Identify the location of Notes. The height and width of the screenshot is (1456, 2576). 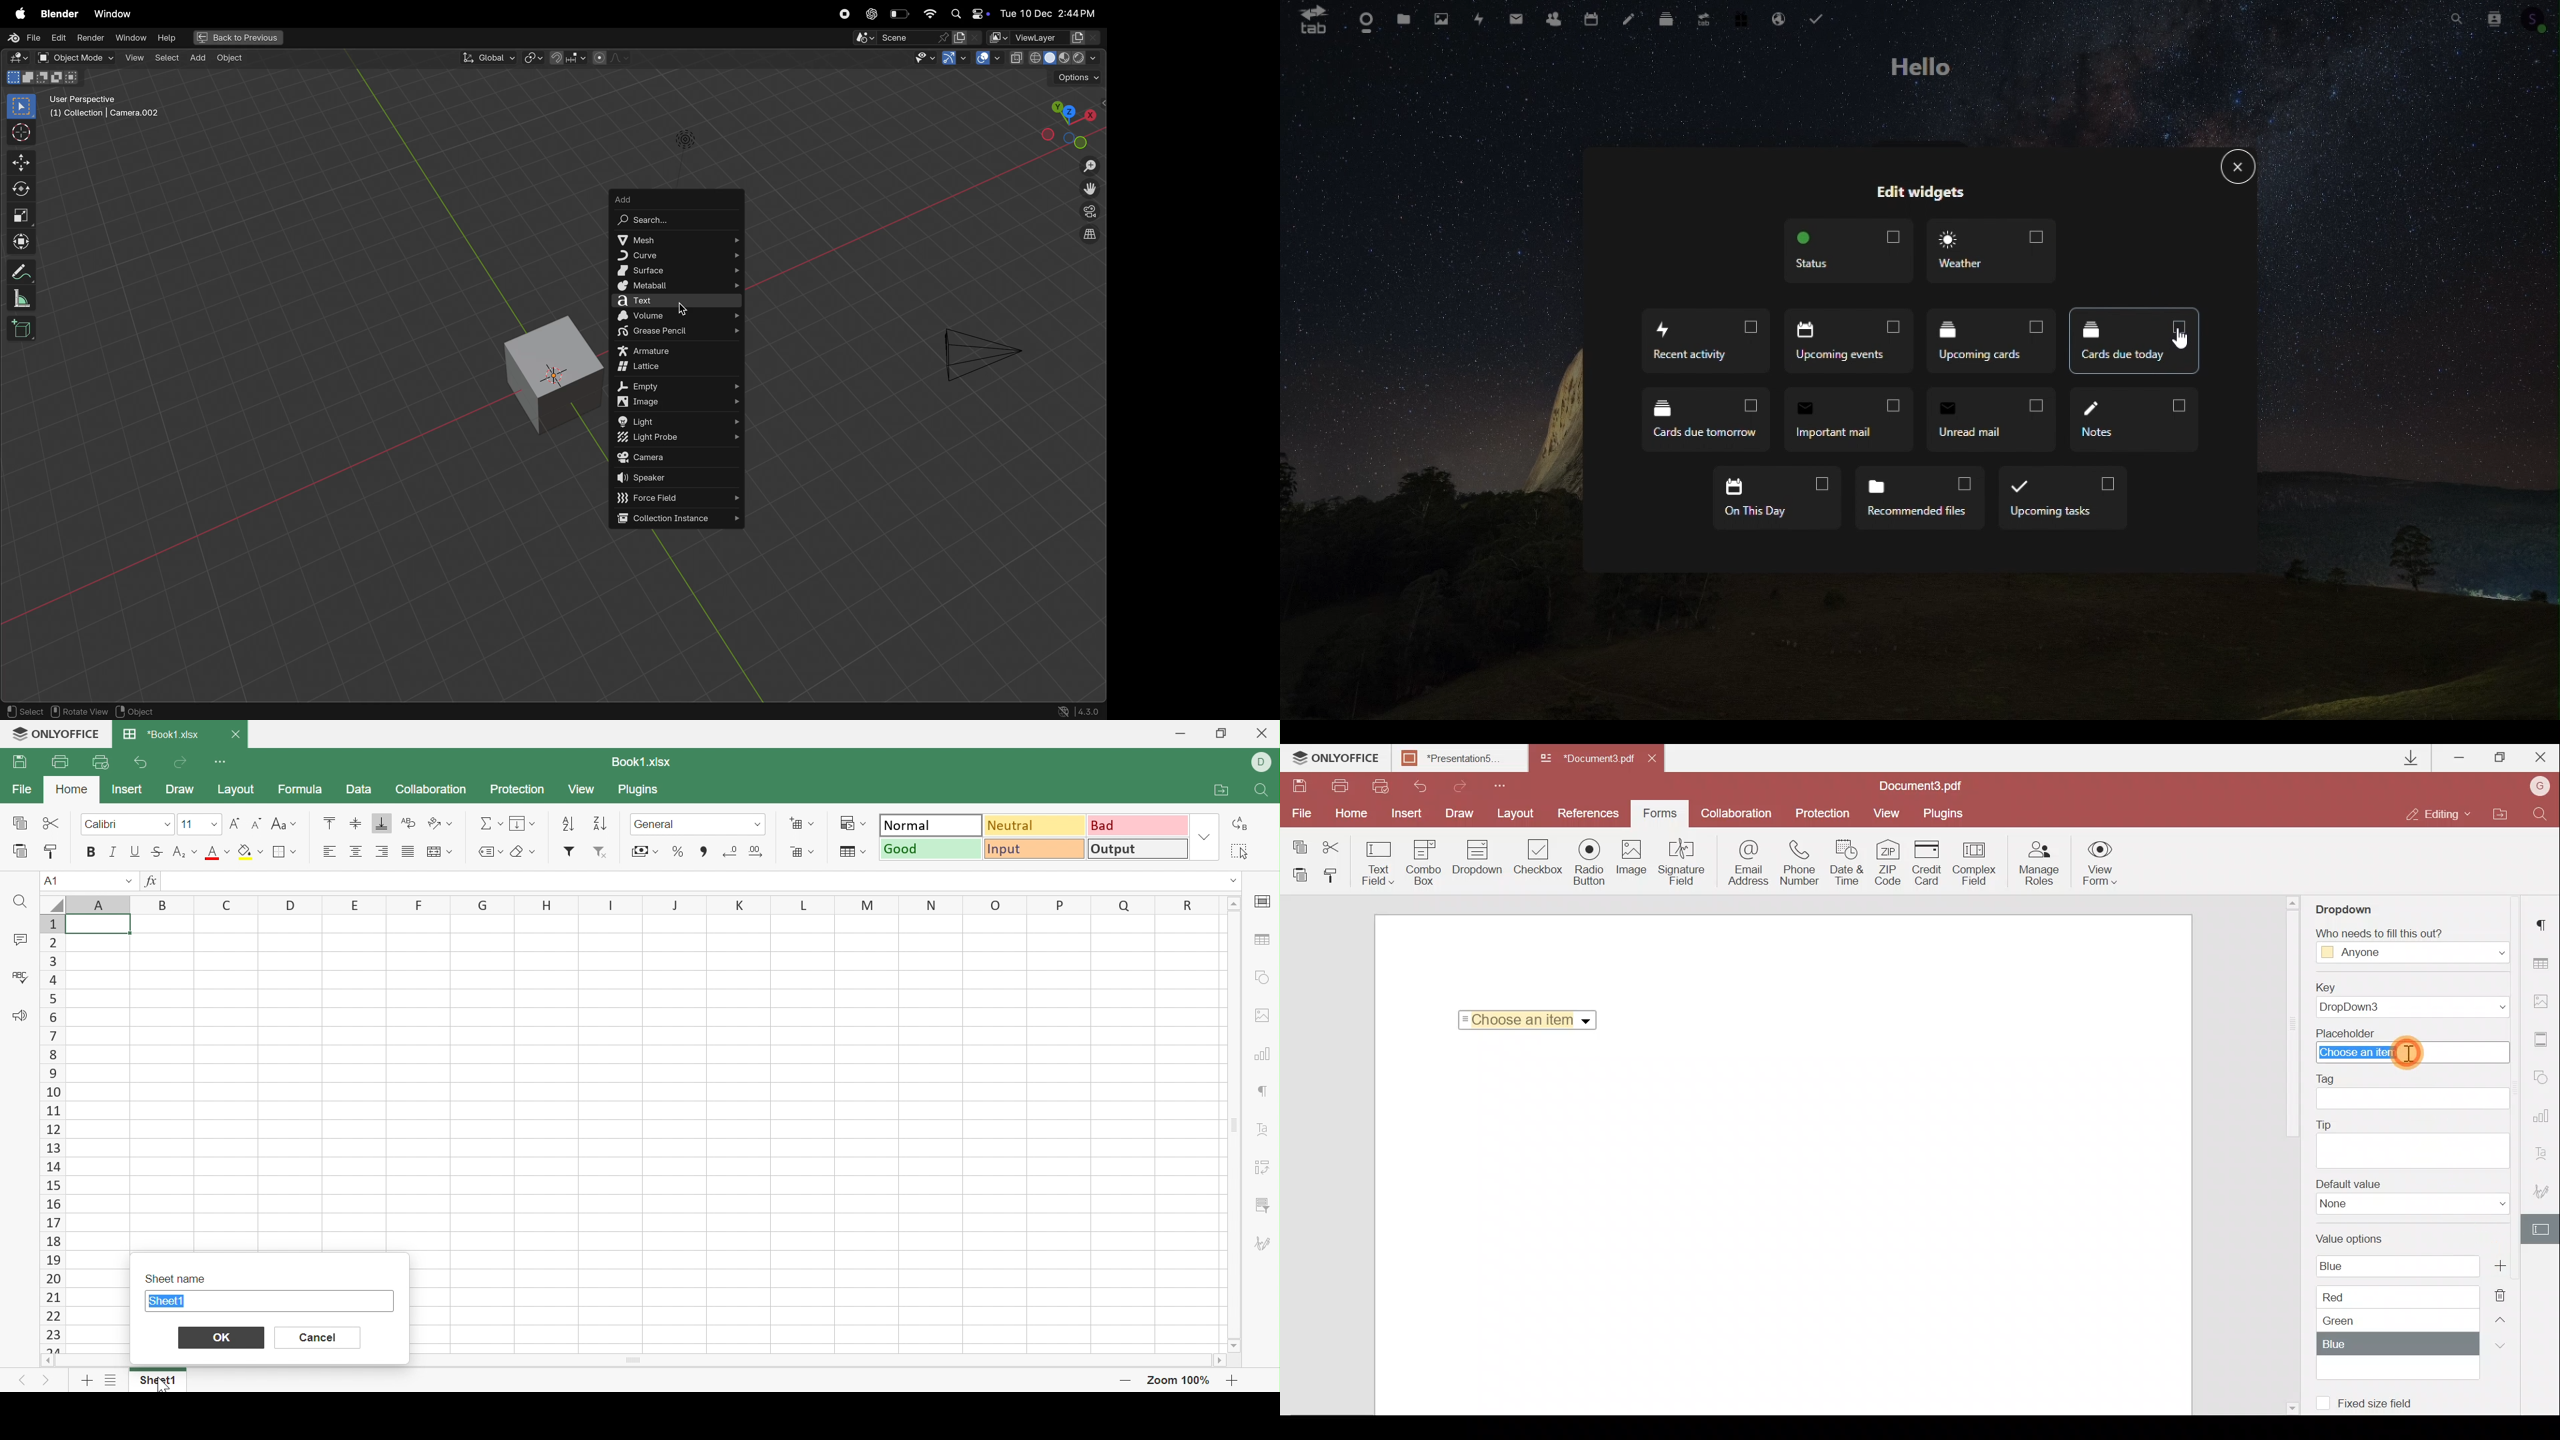
(2132, 424).